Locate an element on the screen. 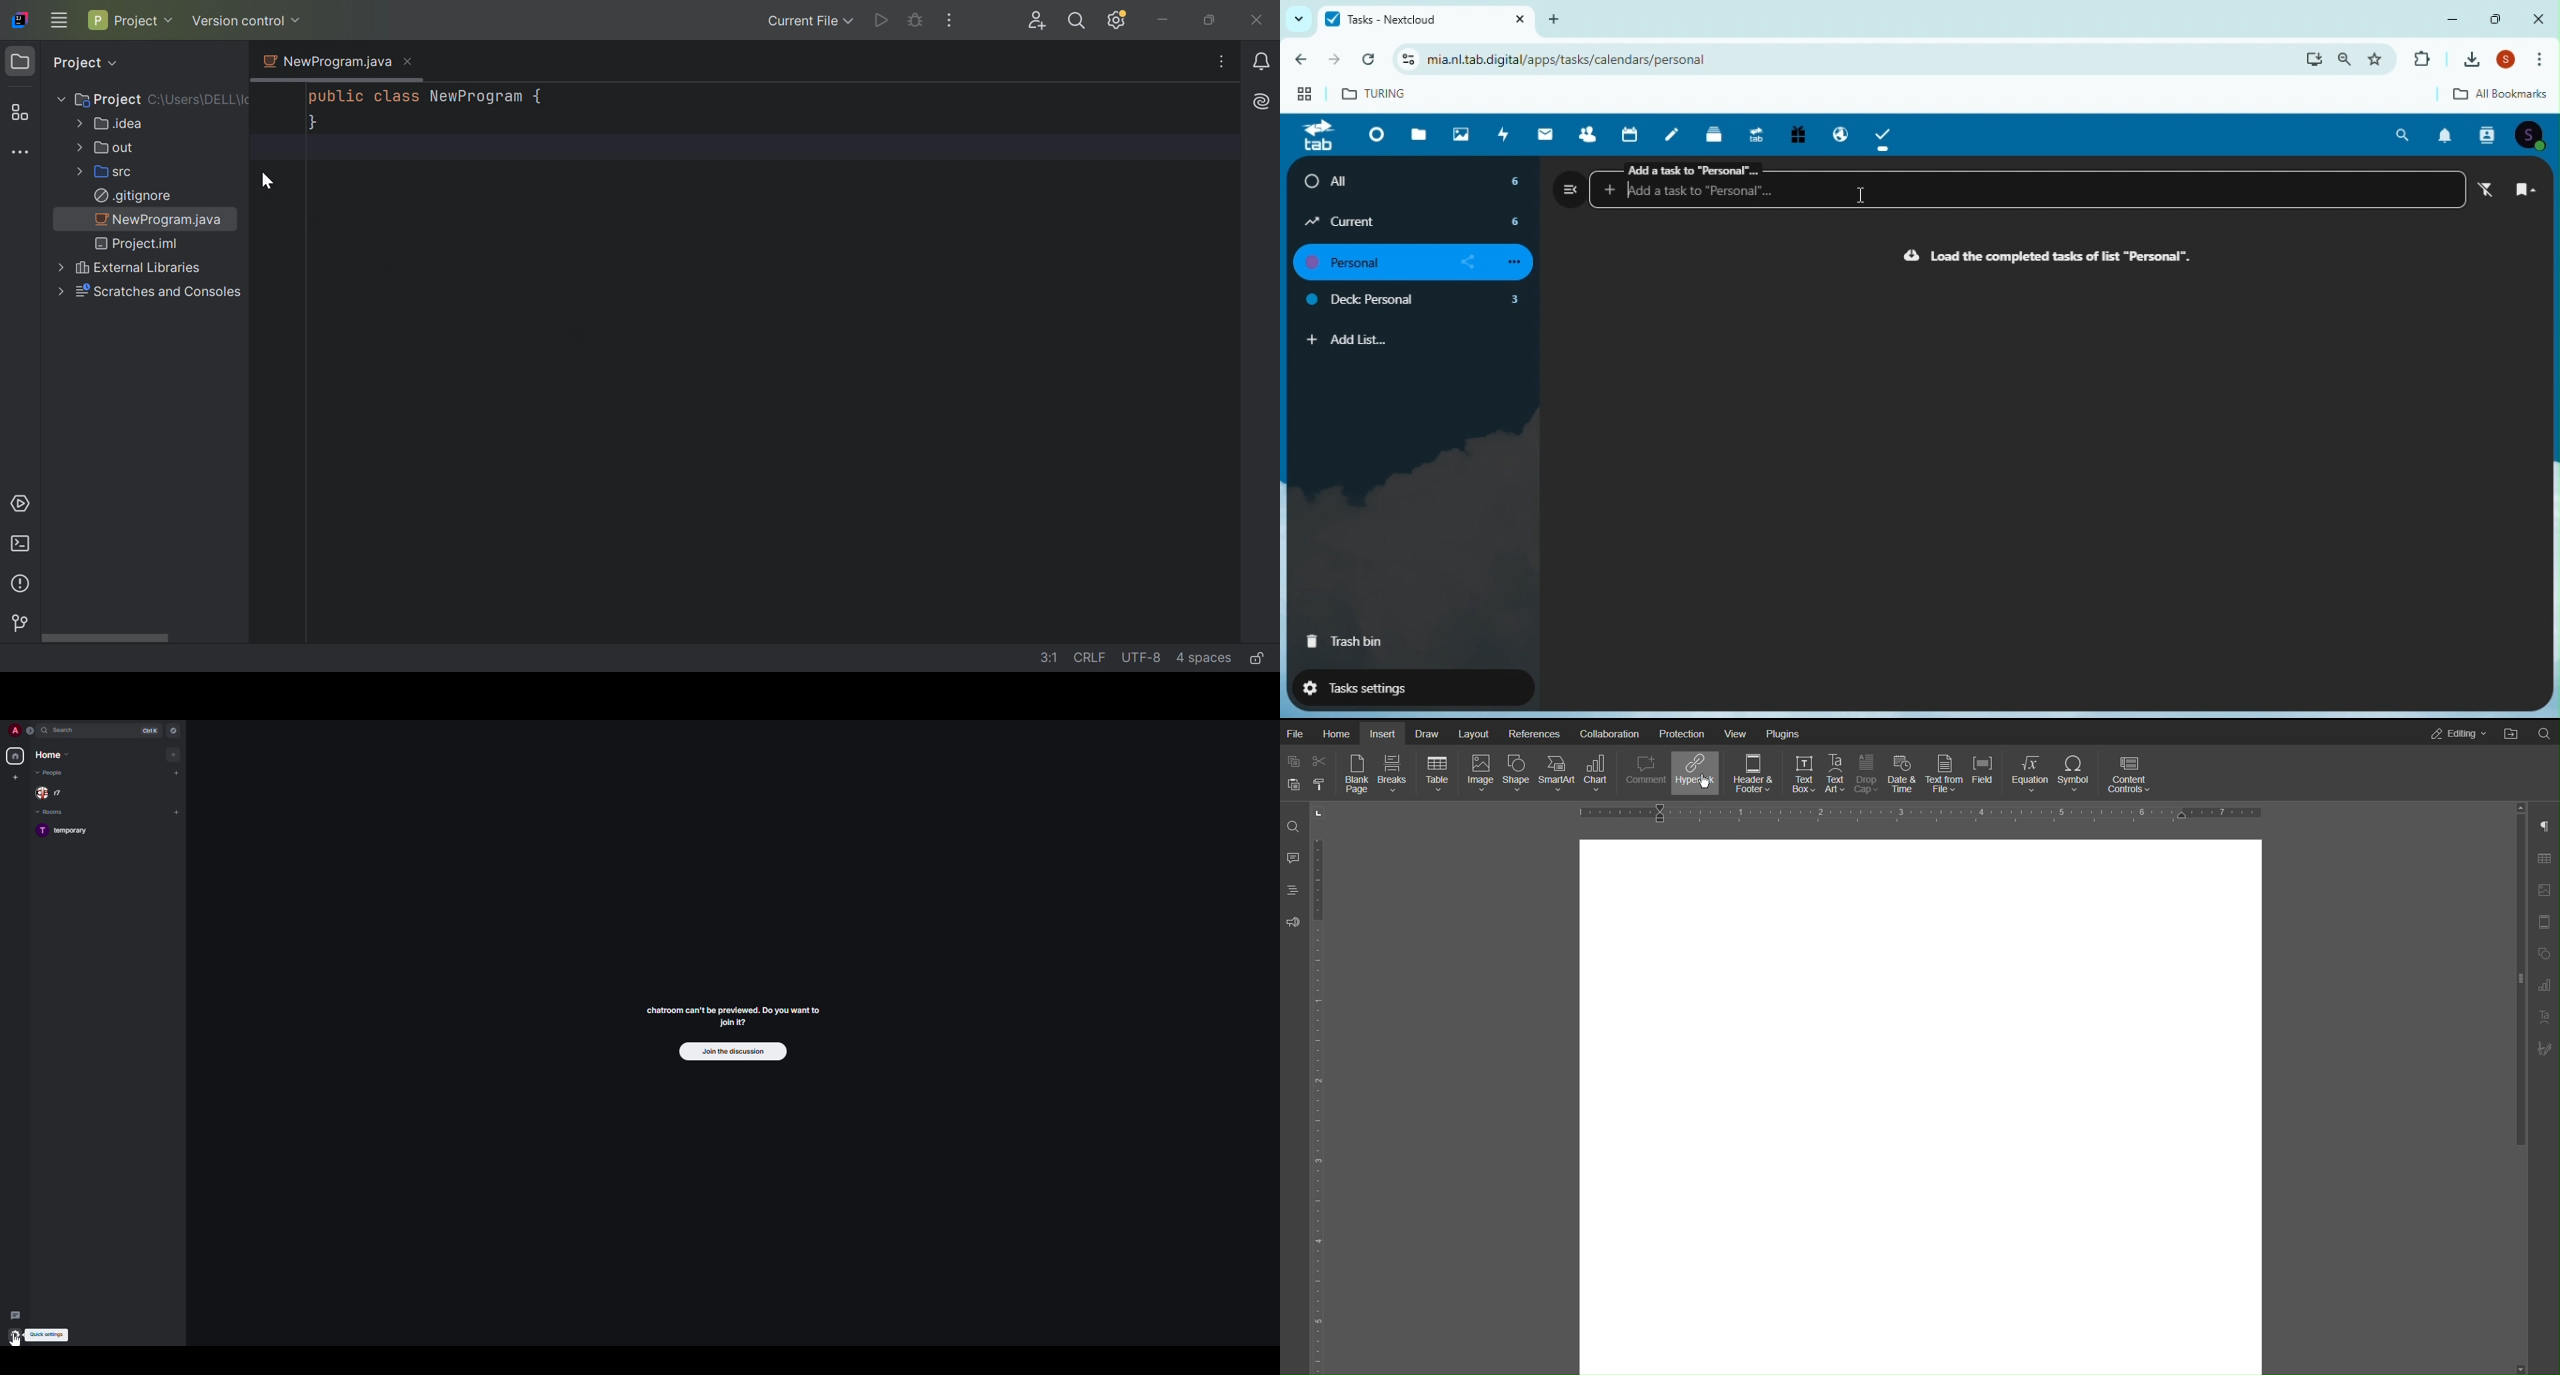 The width and height of the screenshot is (2576, 1400). Search is located at coordinates (2545, 733).